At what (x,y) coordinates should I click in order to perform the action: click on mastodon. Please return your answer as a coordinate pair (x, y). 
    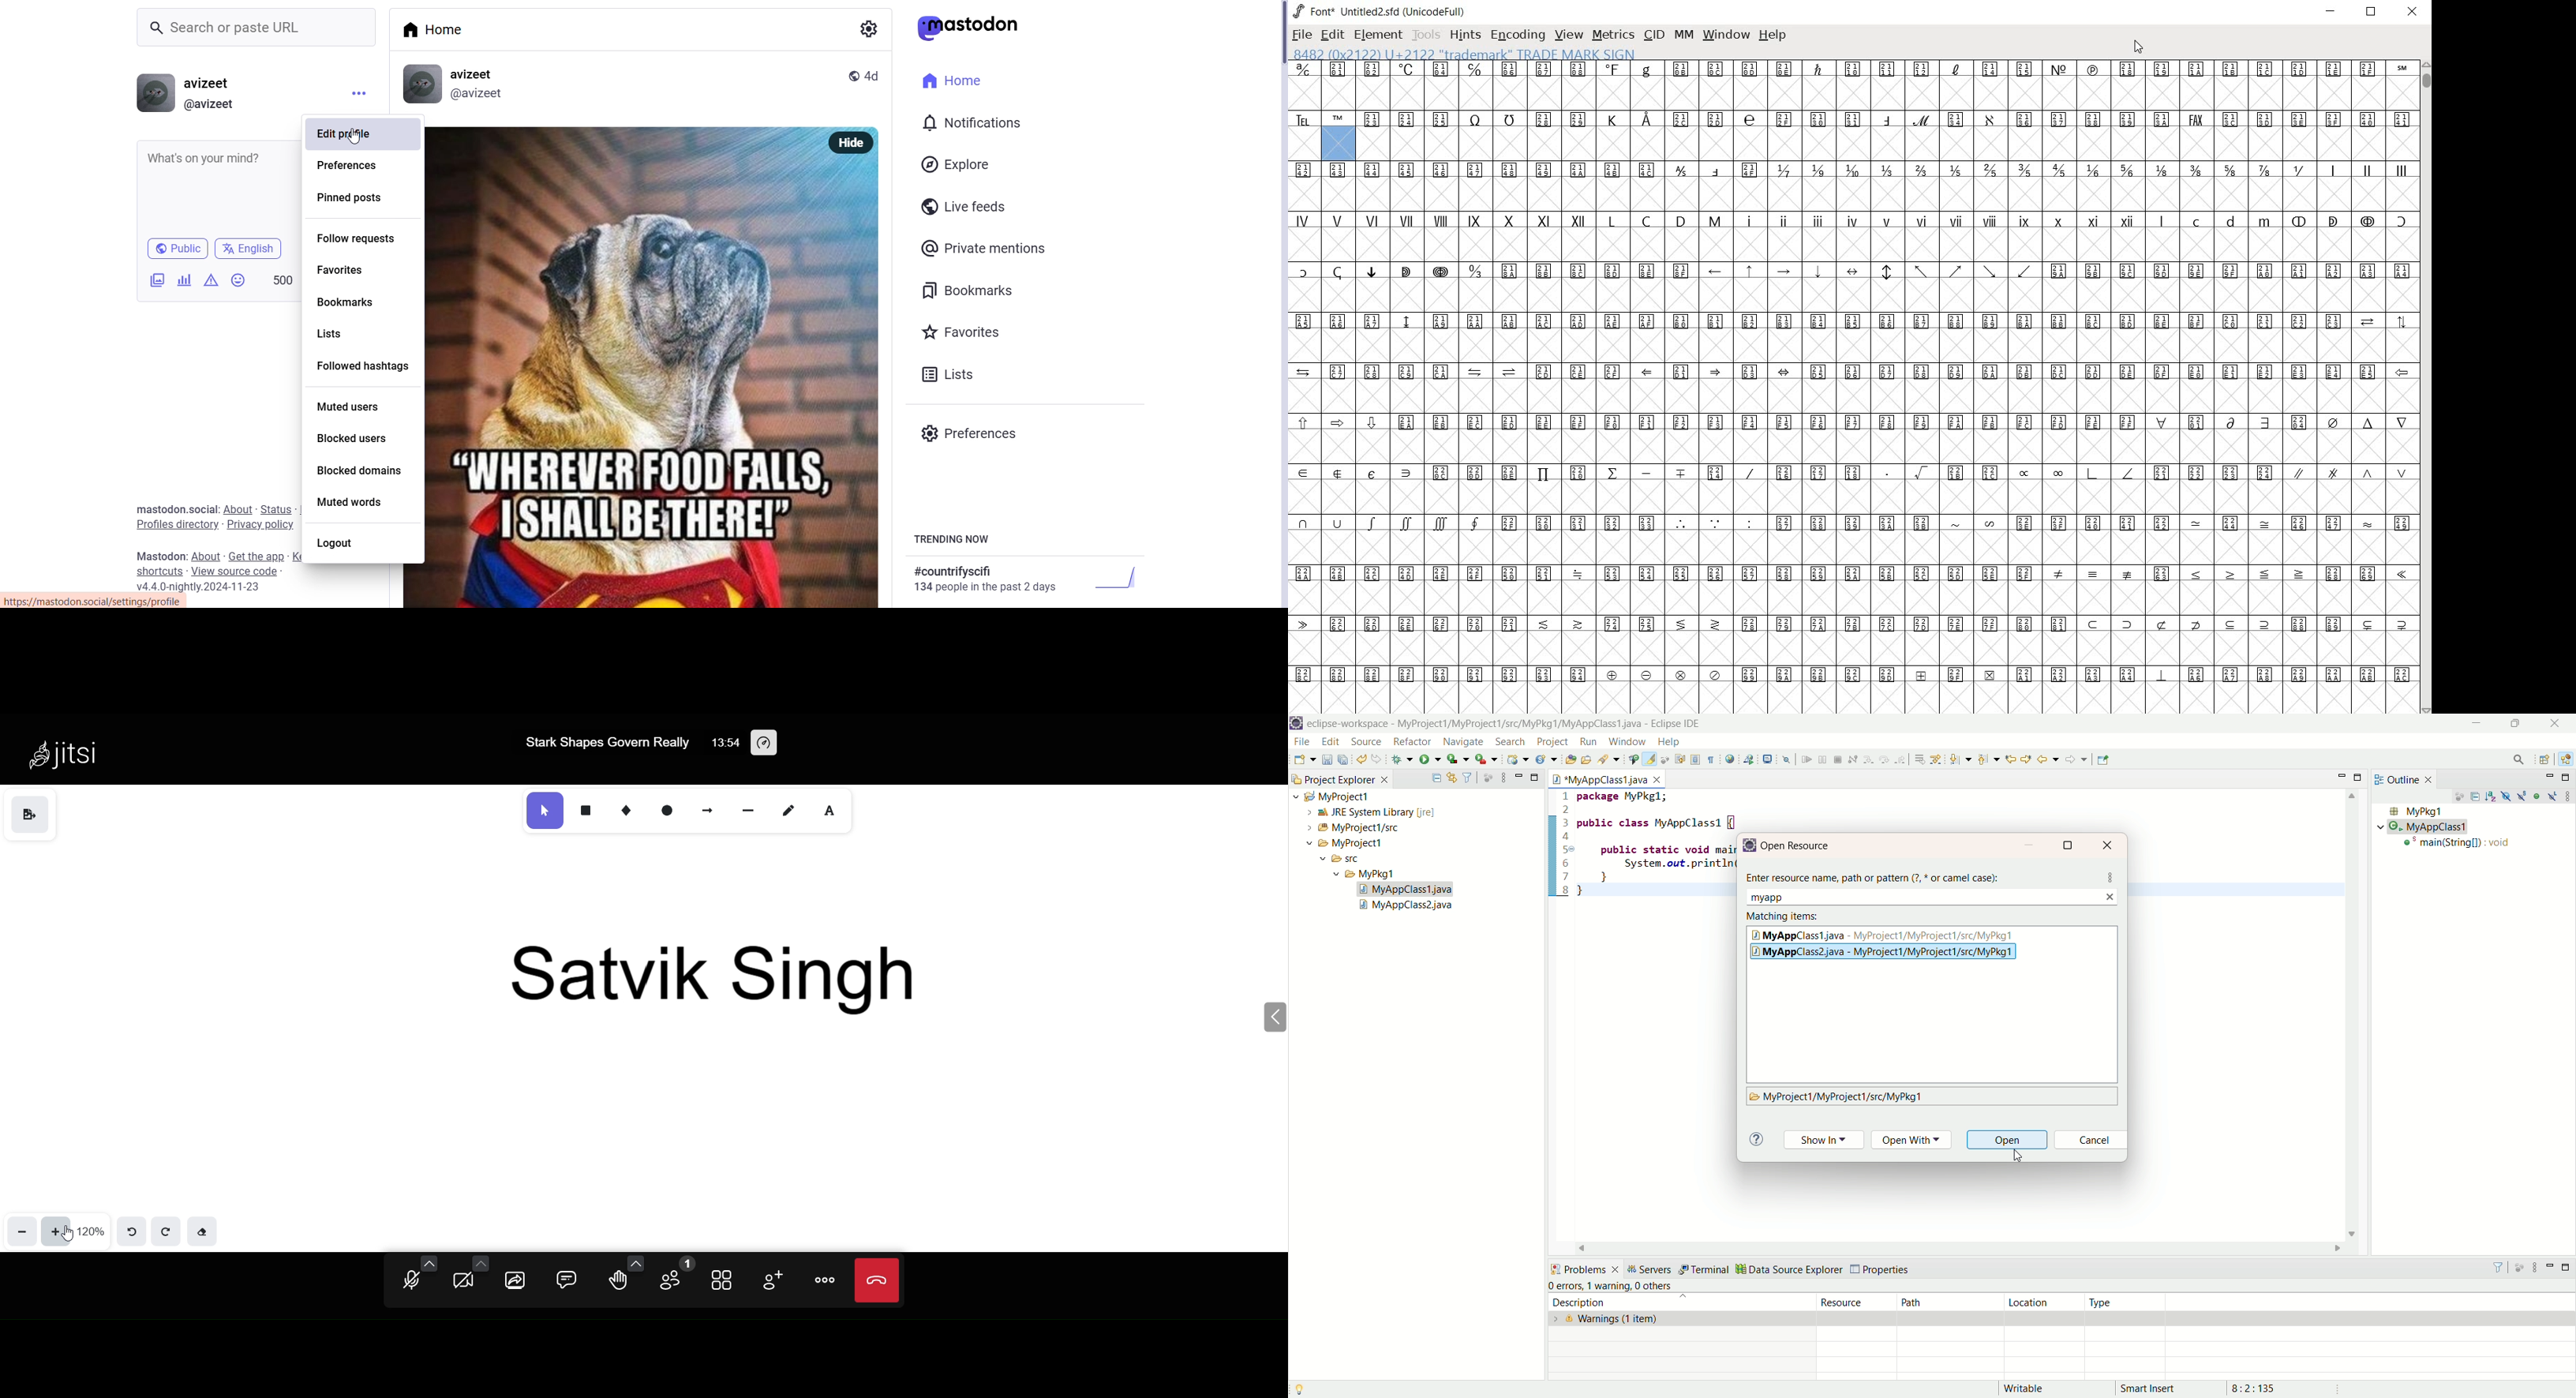
    Looking at the image, I should click on (158, 554).